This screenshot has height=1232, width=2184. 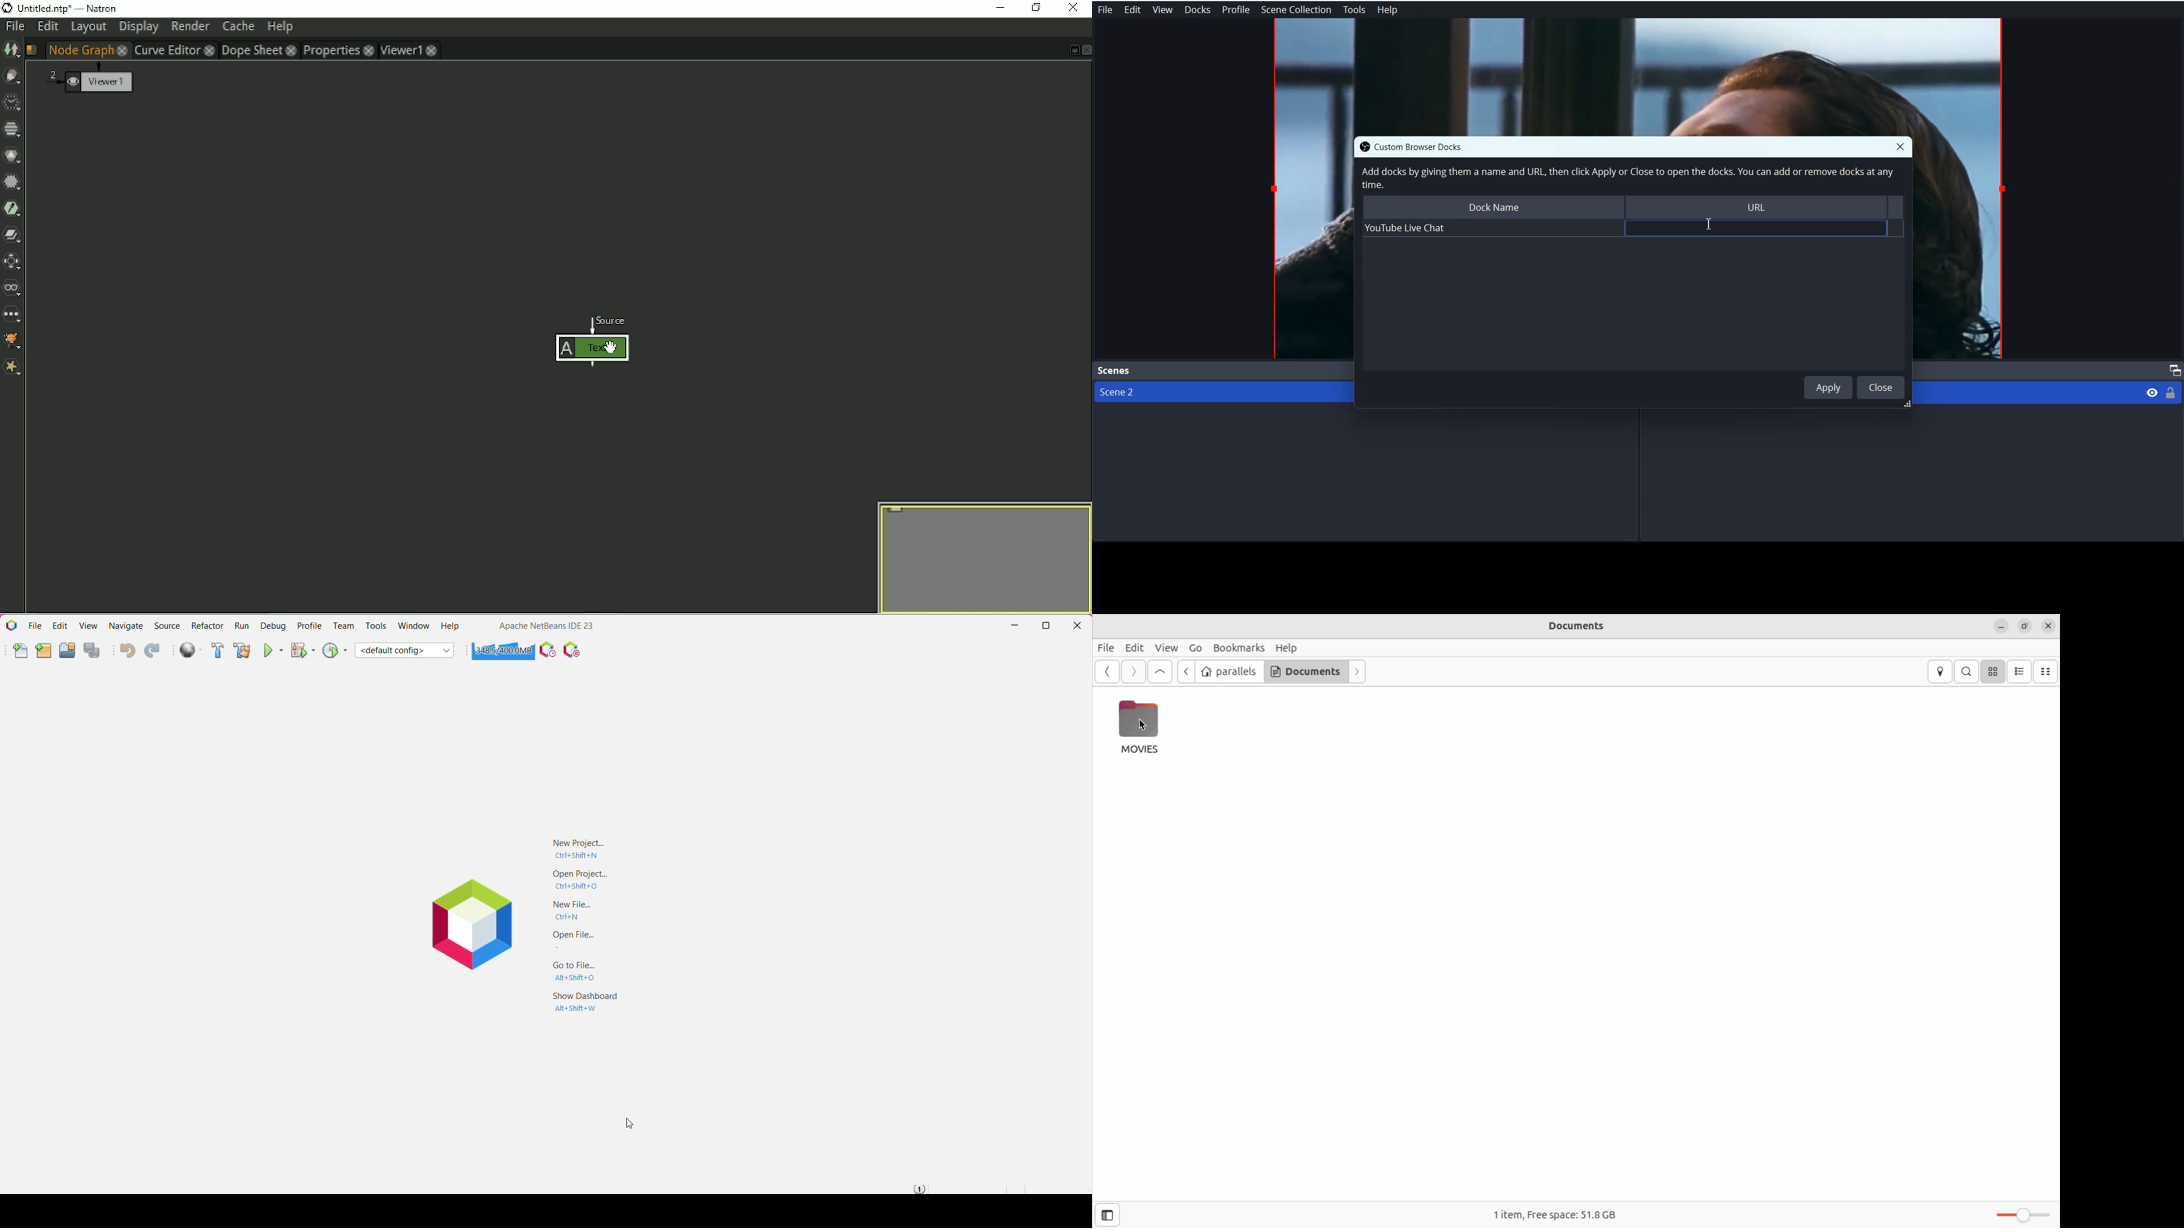 I want to click on Tools, so click(x=1354, y=10).